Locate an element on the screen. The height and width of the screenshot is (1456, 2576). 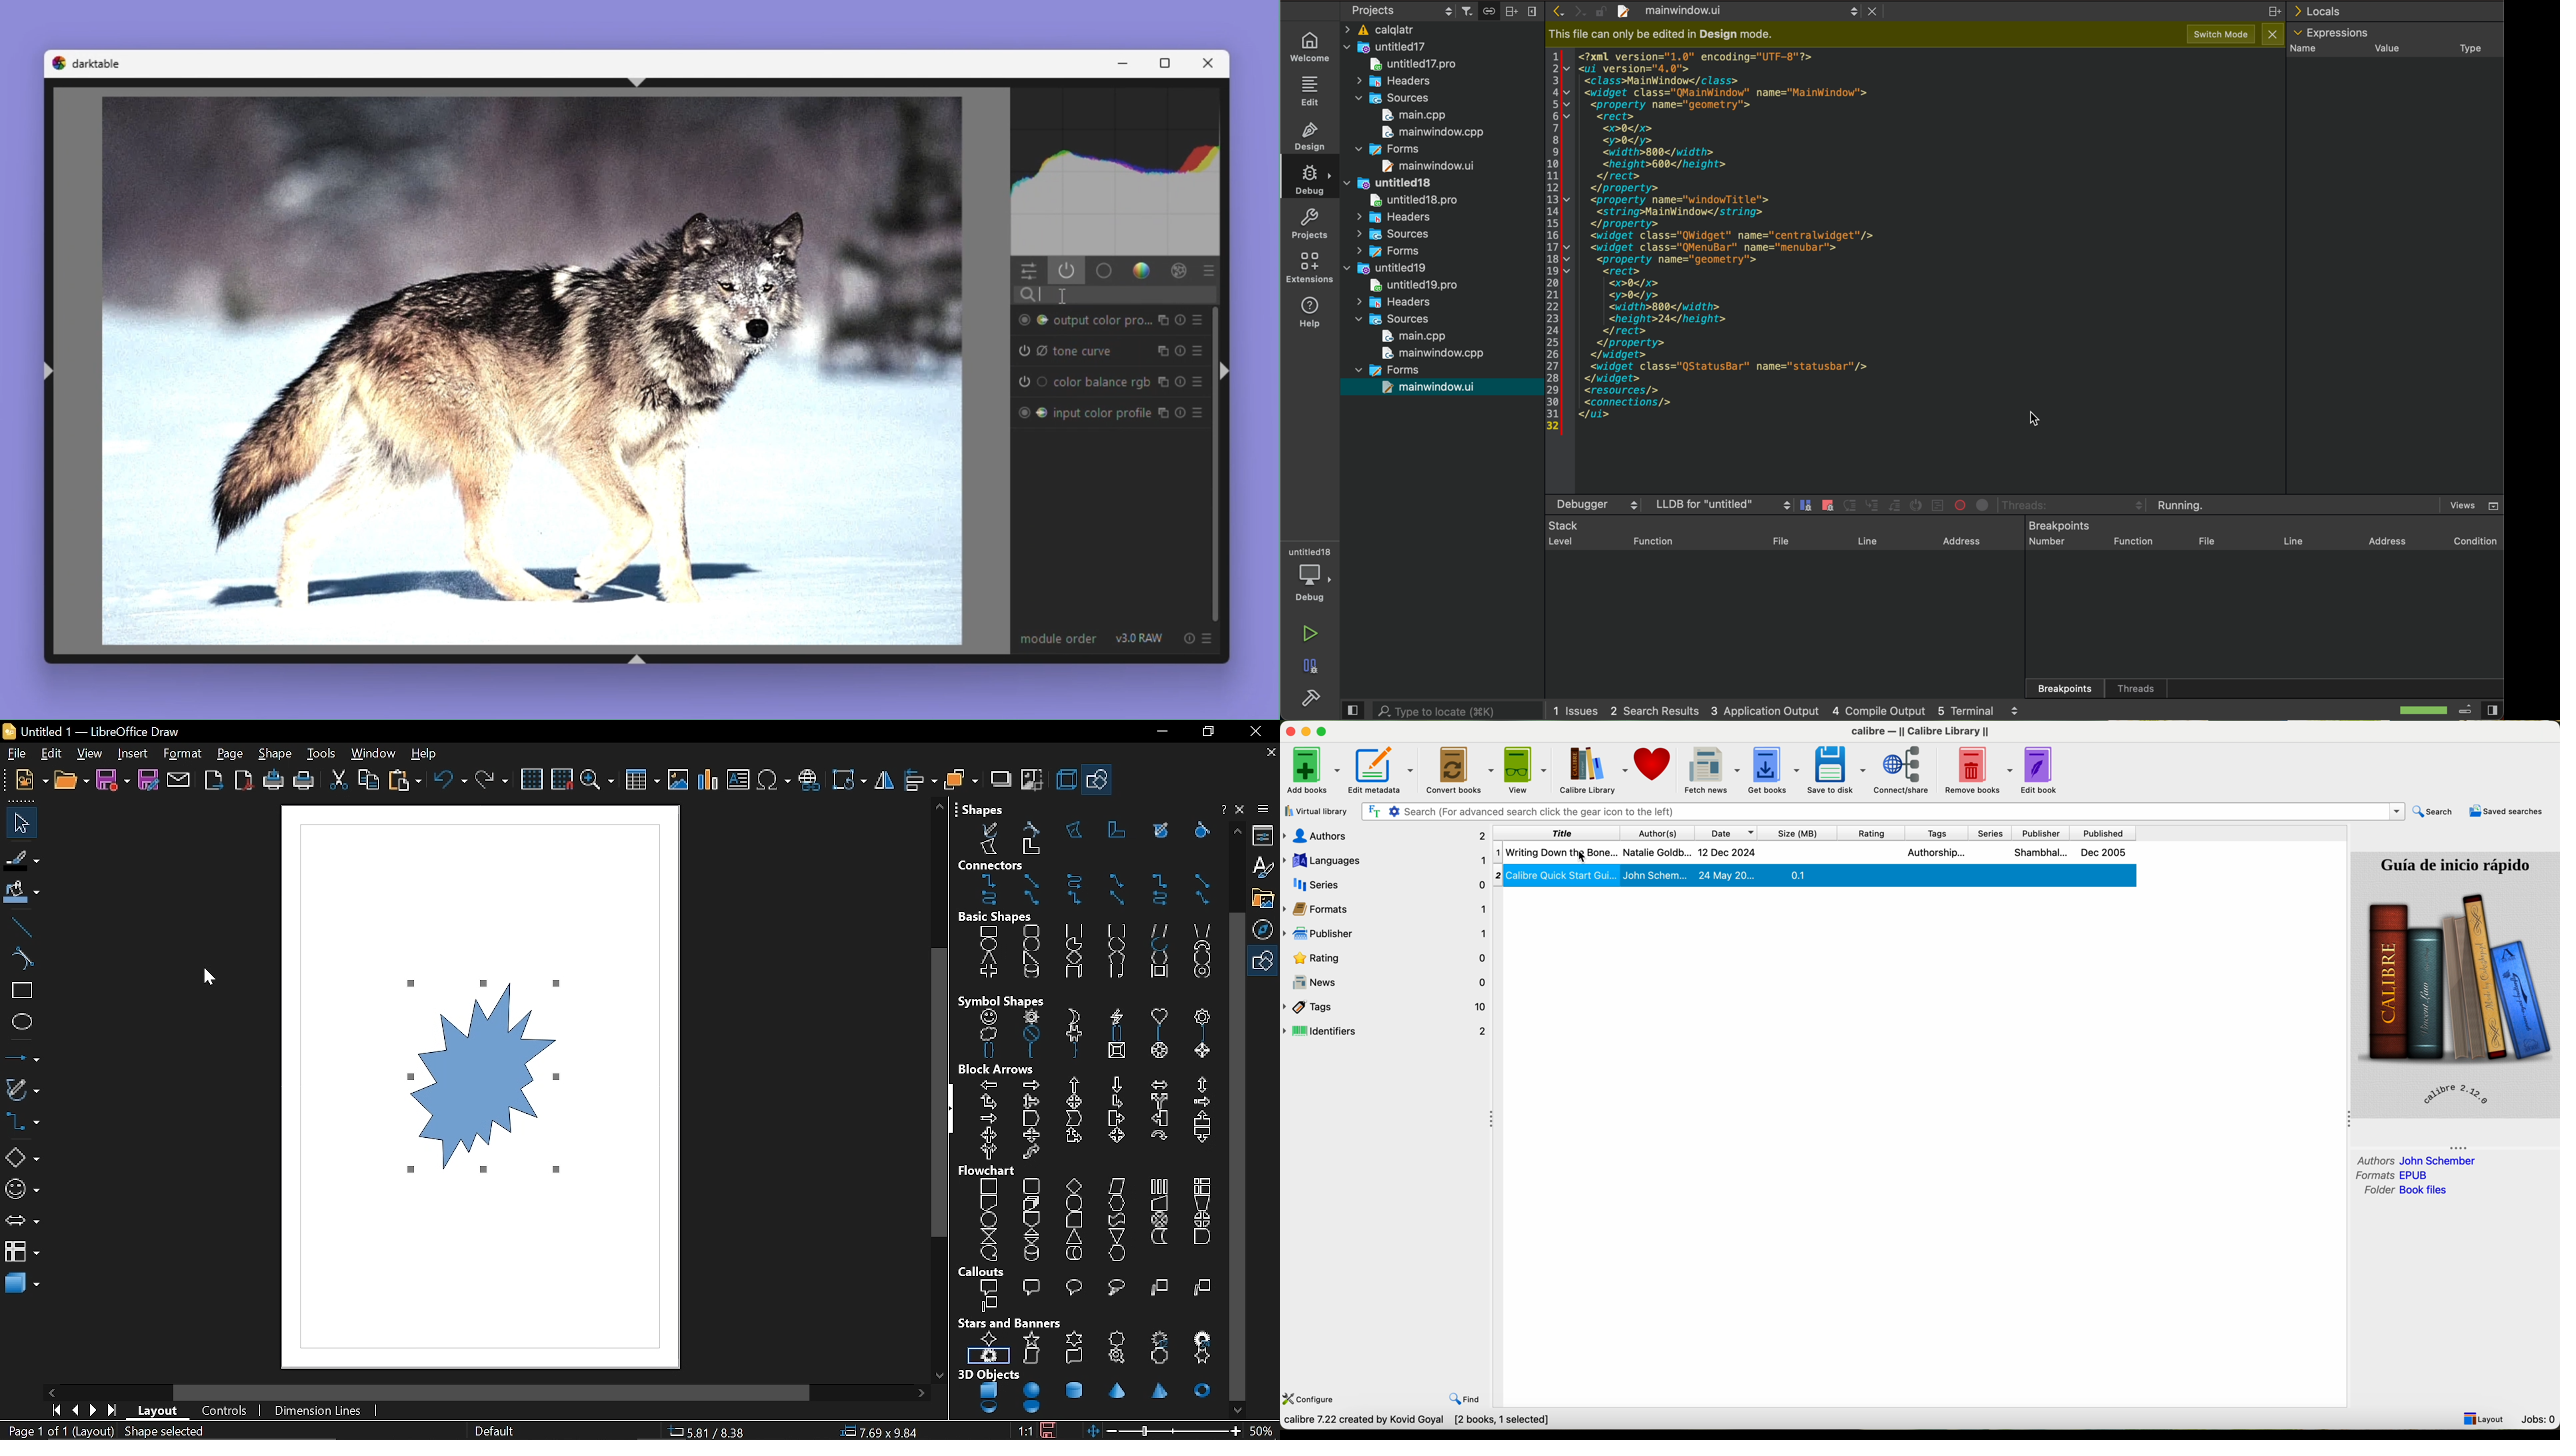
Breakpoints is located at coordinates (2051, 683).